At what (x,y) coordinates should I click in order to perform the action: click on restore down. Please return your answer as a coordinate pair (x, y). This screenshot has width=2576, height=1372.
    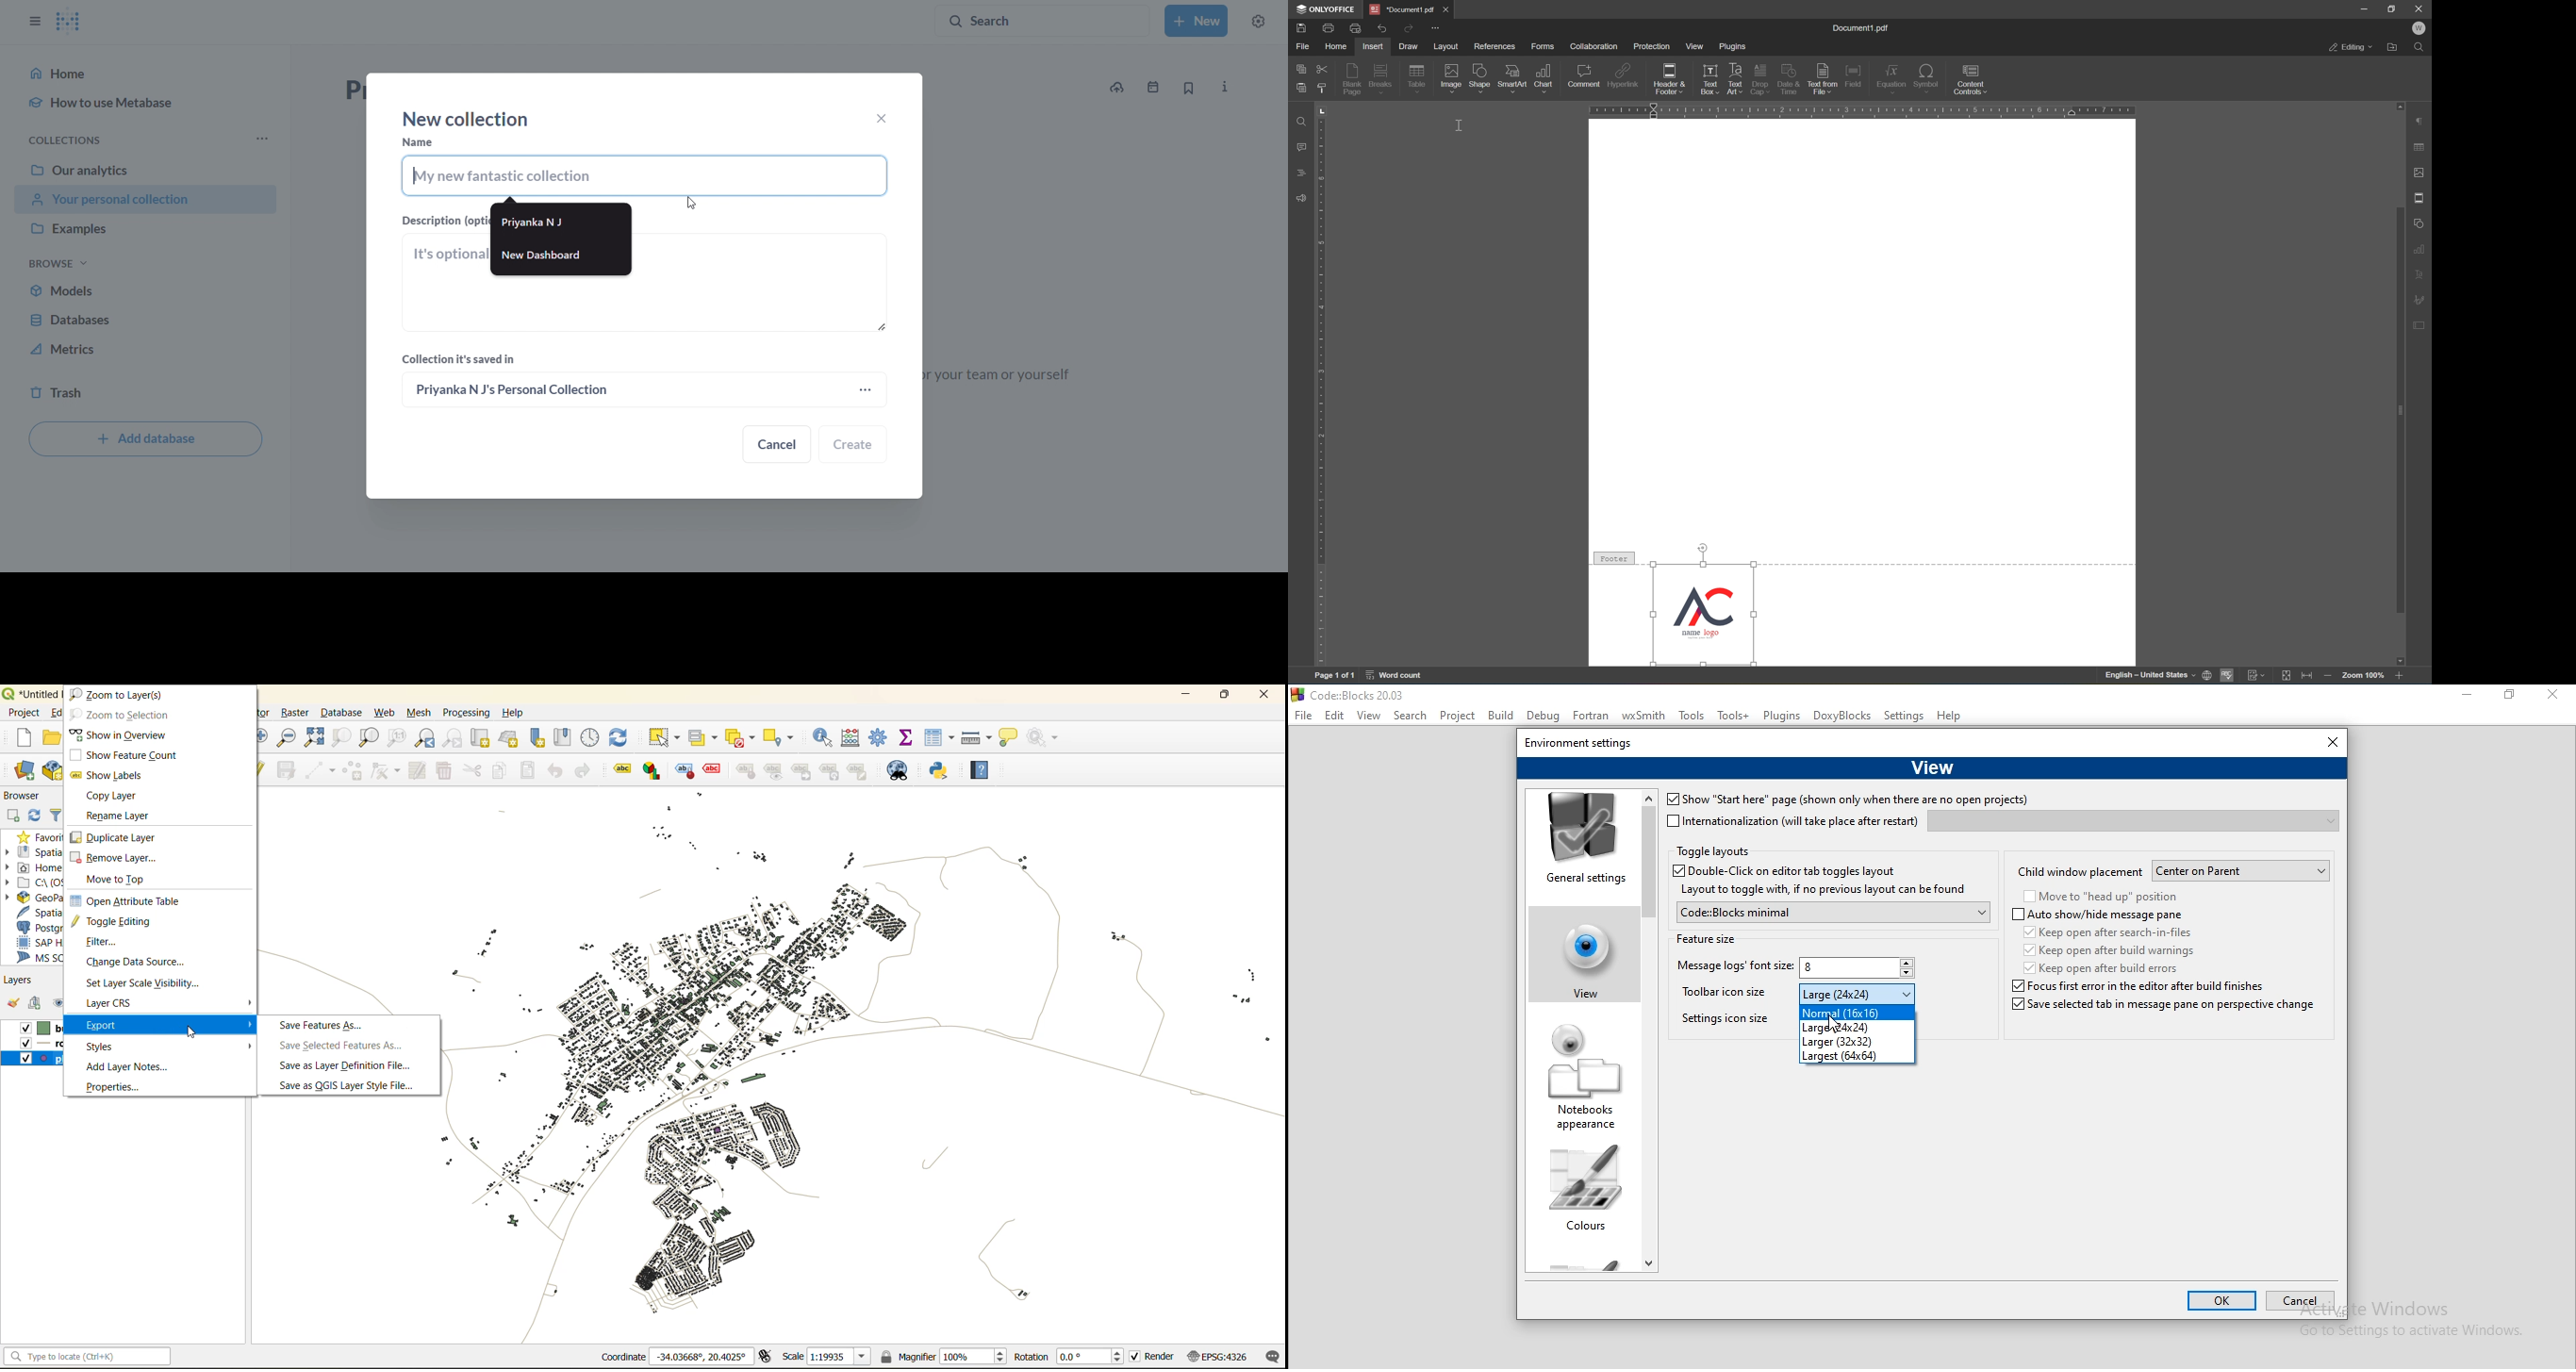
    Looking at the image, I should click on (2394, 9).